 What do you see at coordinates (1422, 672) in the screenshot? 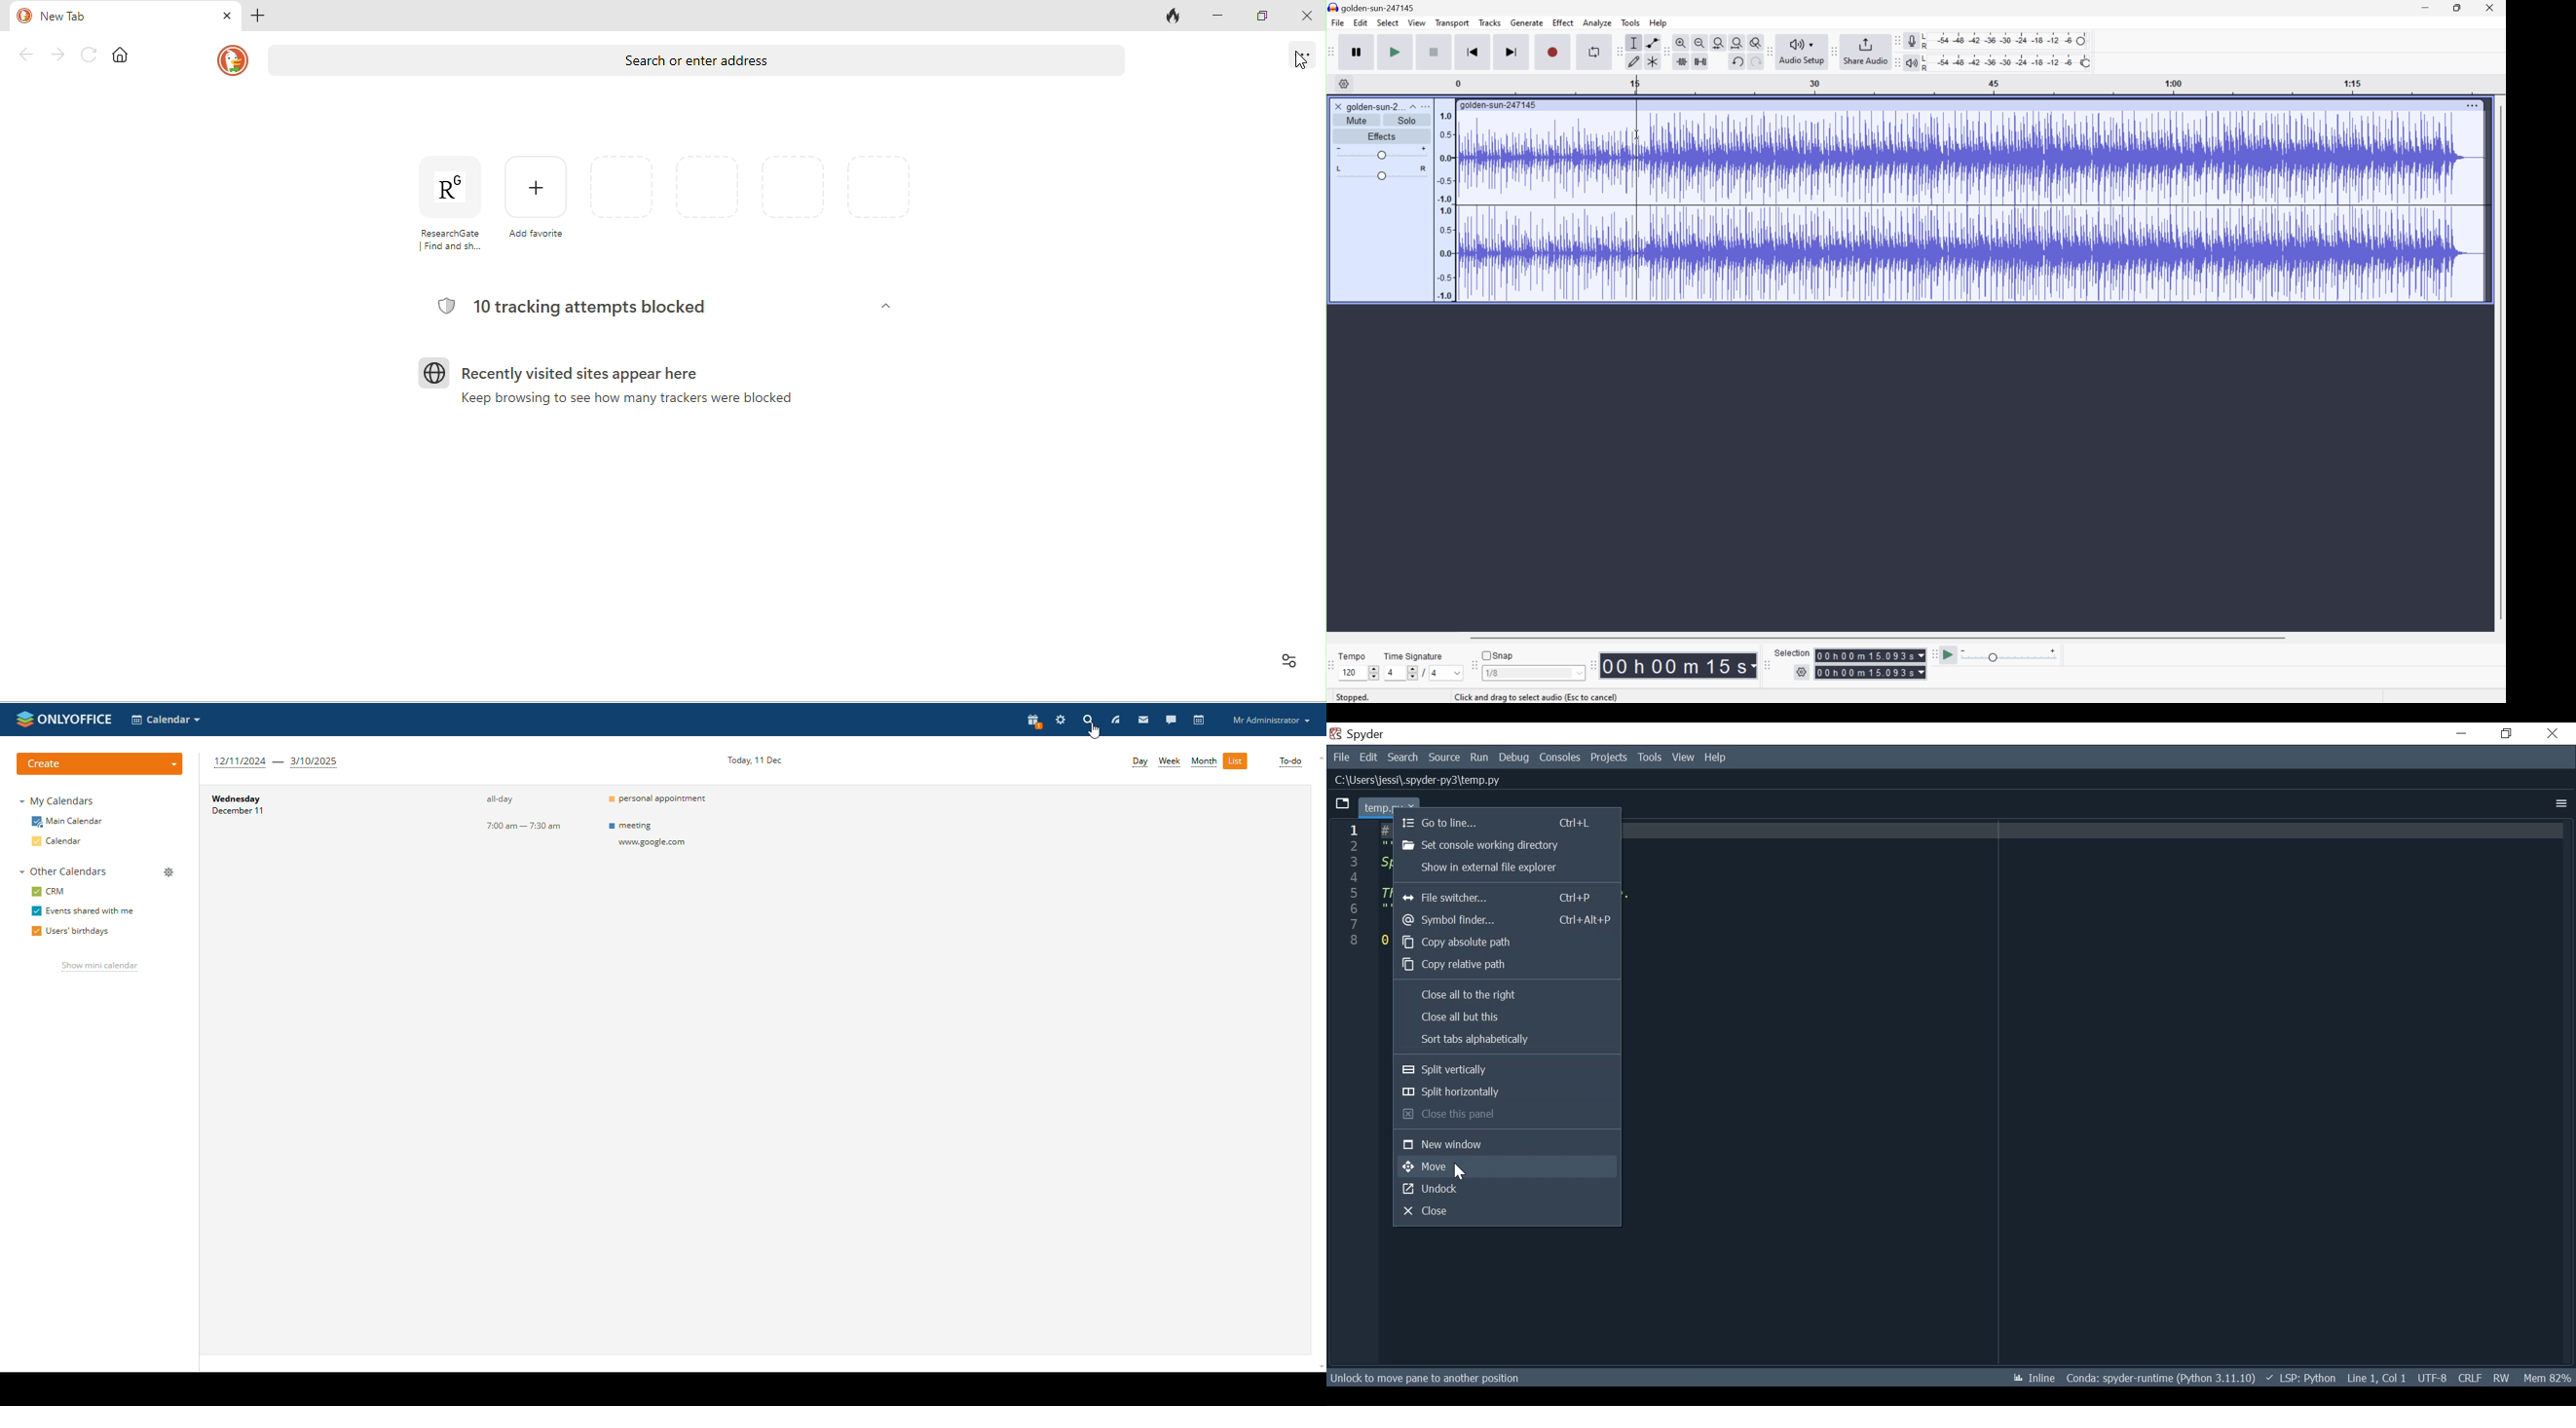
I see `/` at bounding box center [1422, 672].